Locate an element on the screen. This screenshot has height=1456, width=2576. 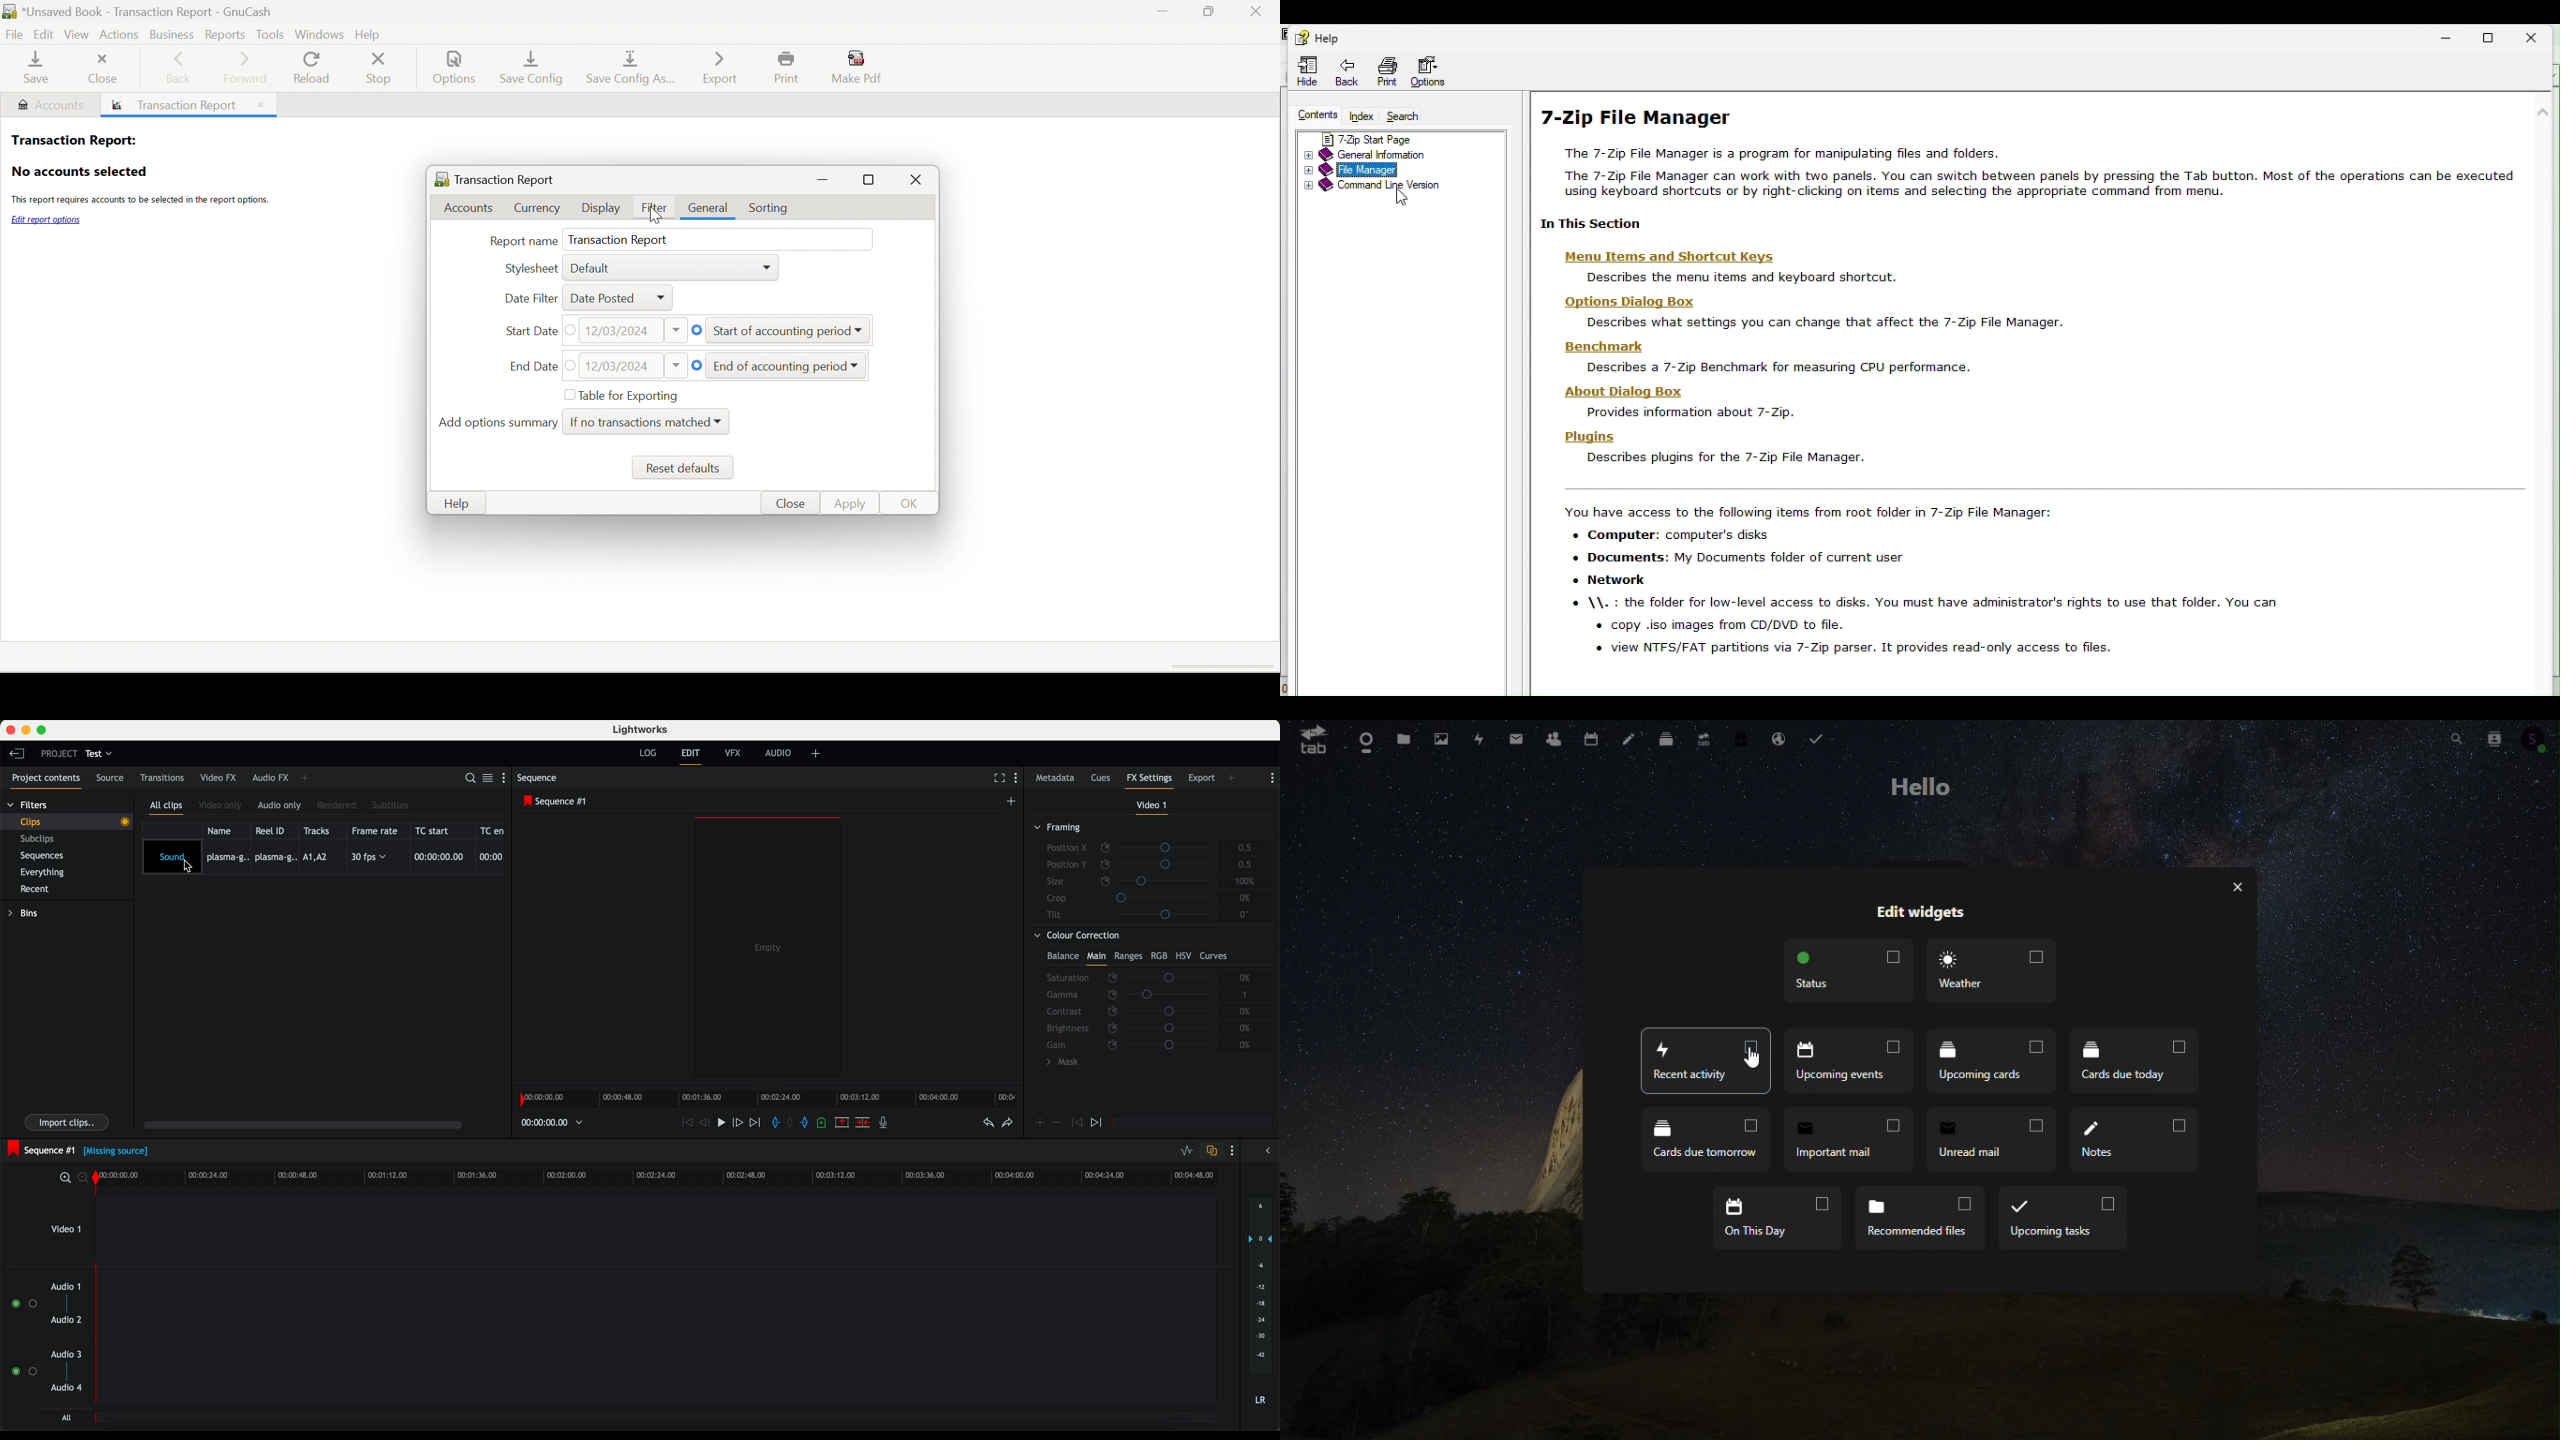
all is located at coordinates (65, 1419).